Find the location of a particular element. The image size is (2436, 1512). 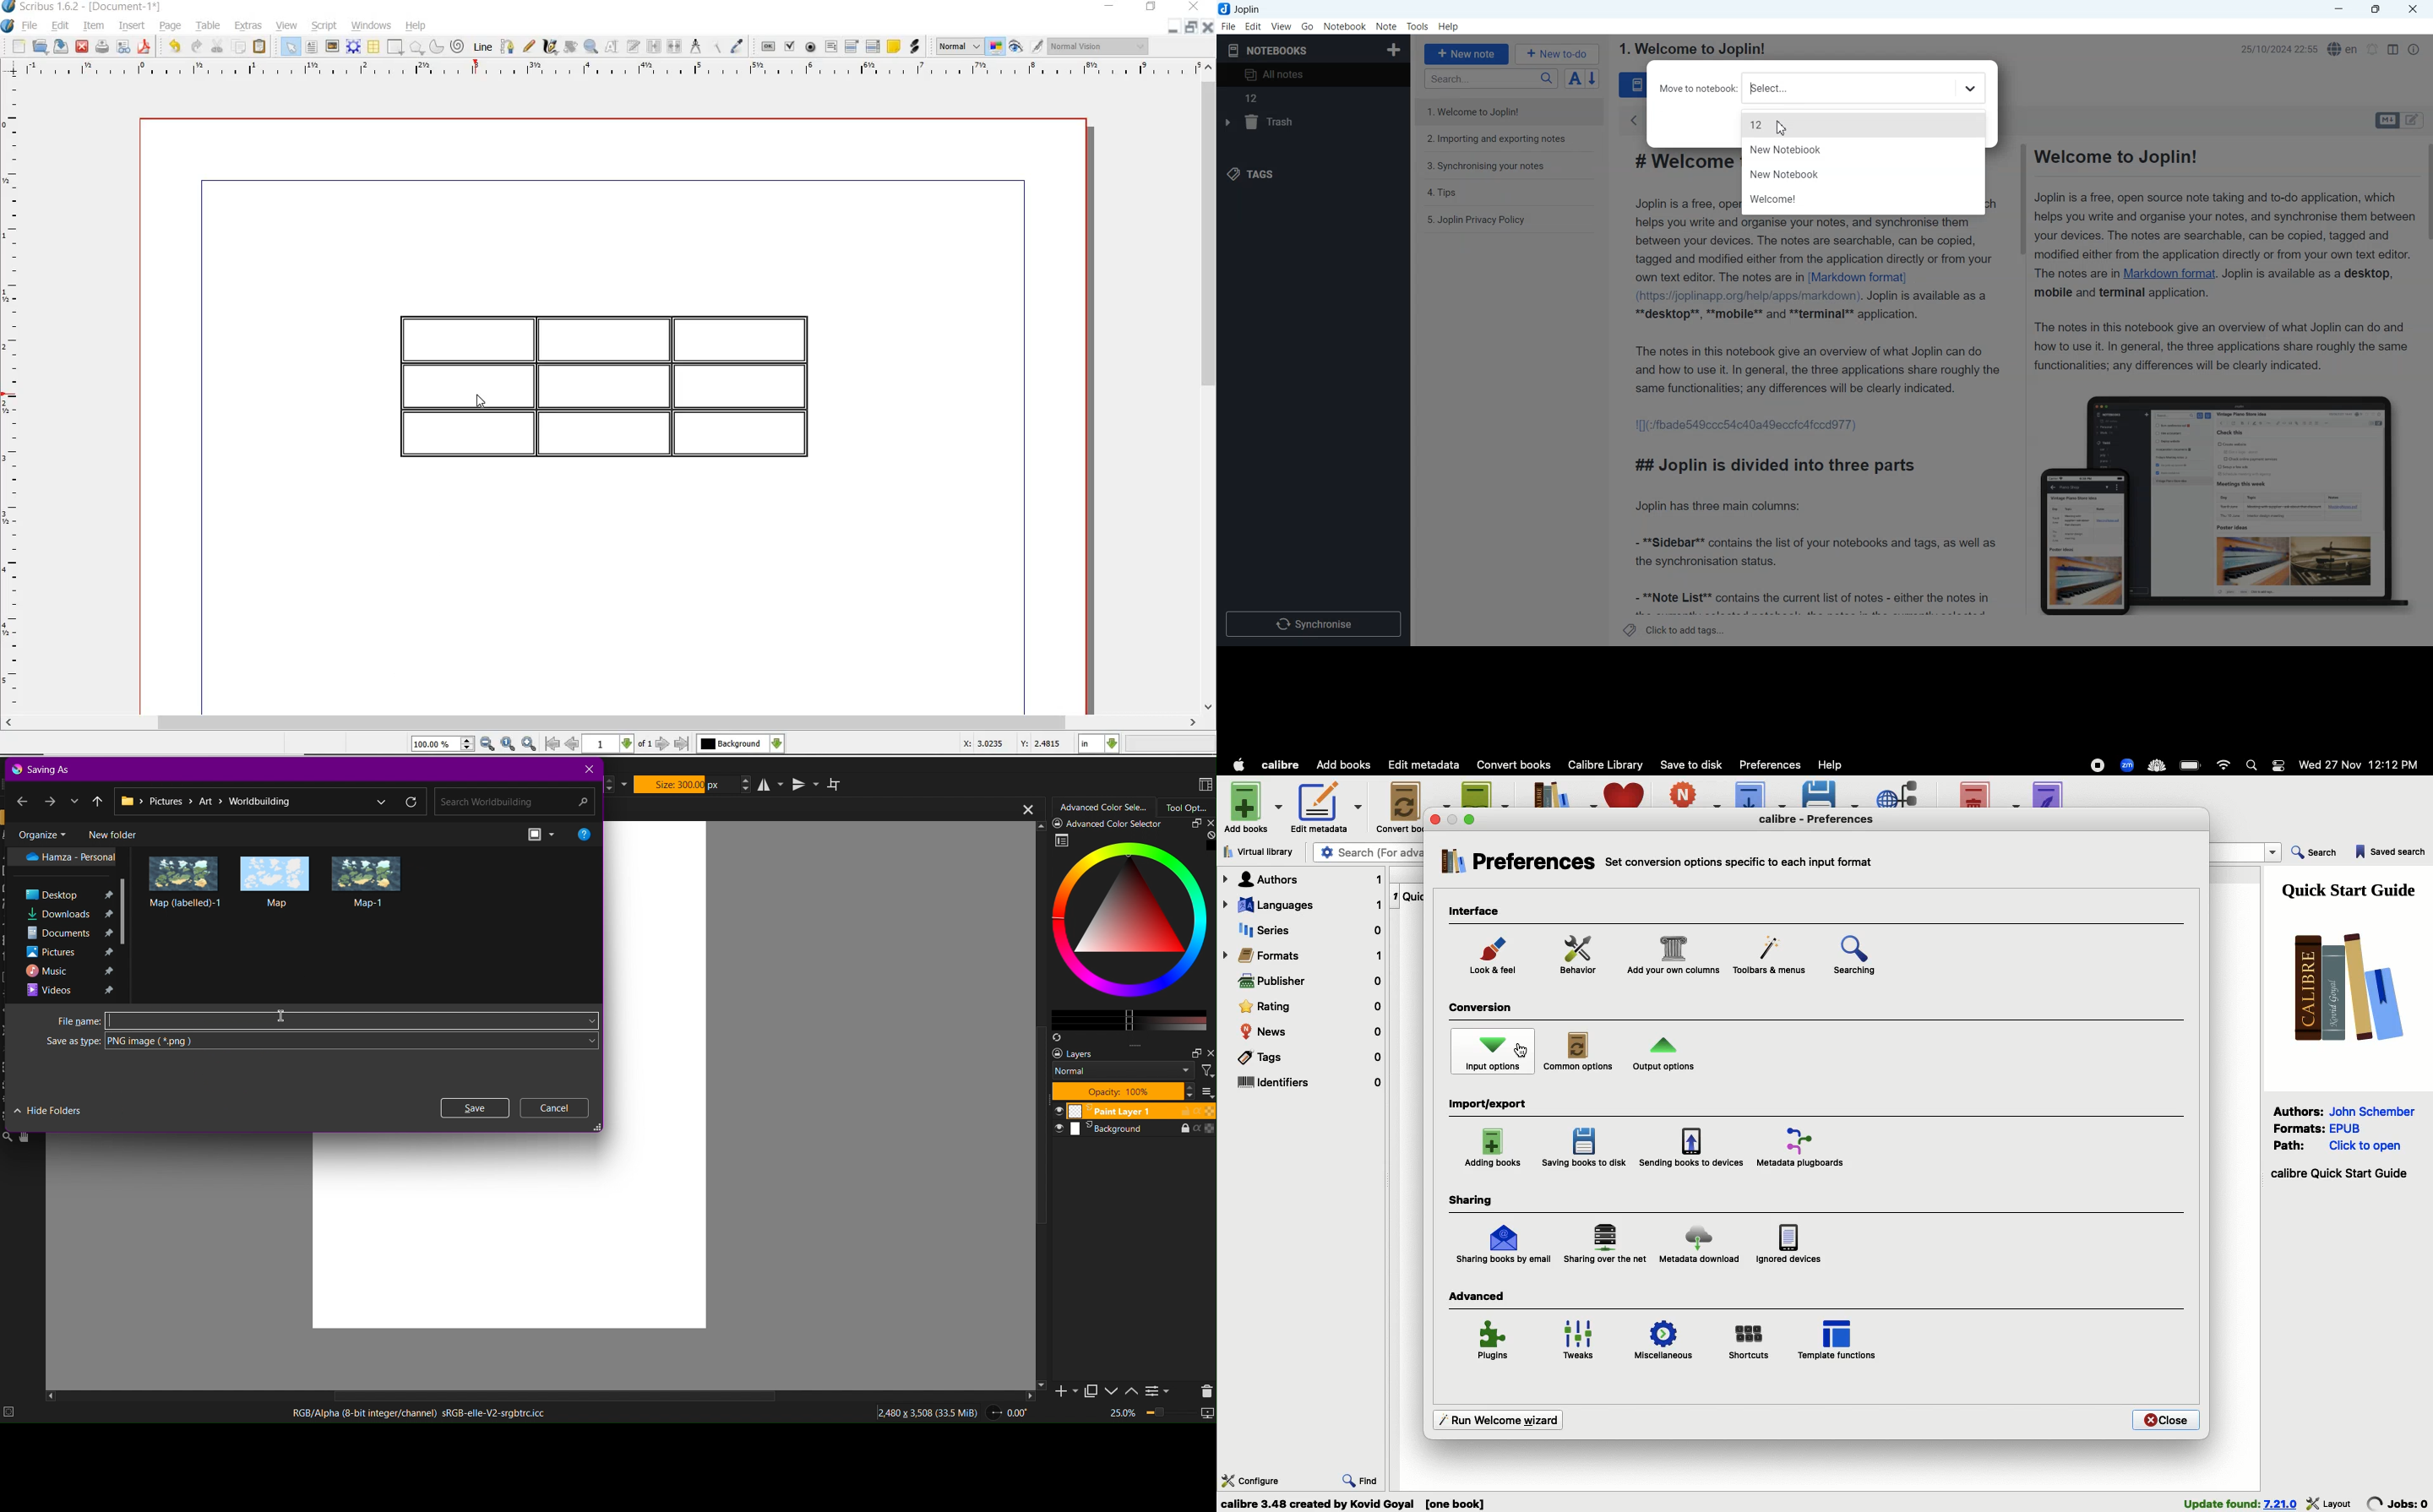

select current zoom level is located at coordinates (443, 745).